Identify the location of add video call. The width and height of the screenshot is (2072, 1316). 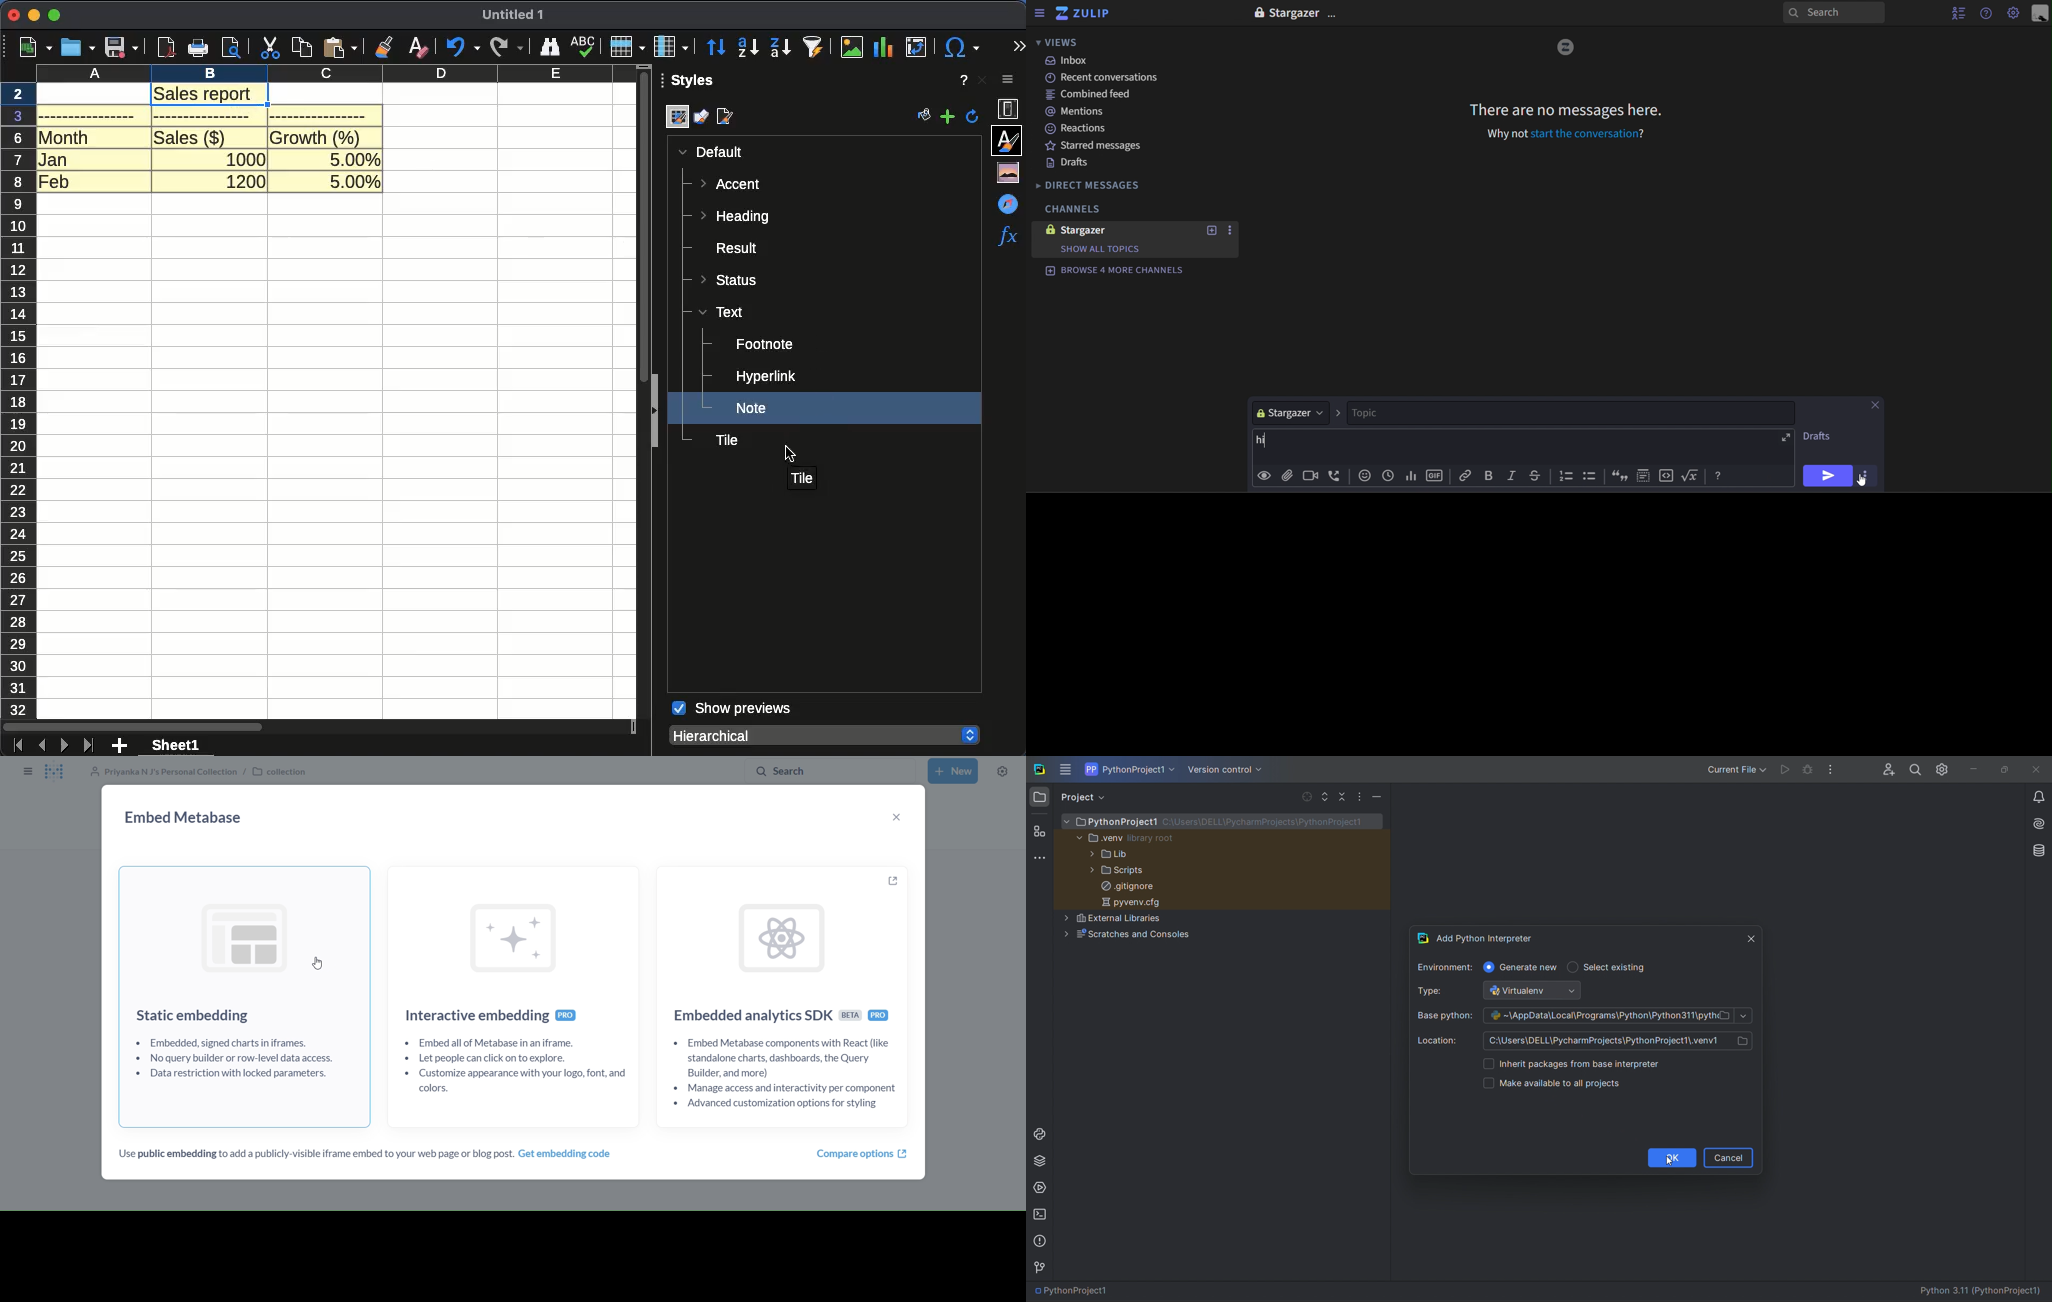
(1314, 477).